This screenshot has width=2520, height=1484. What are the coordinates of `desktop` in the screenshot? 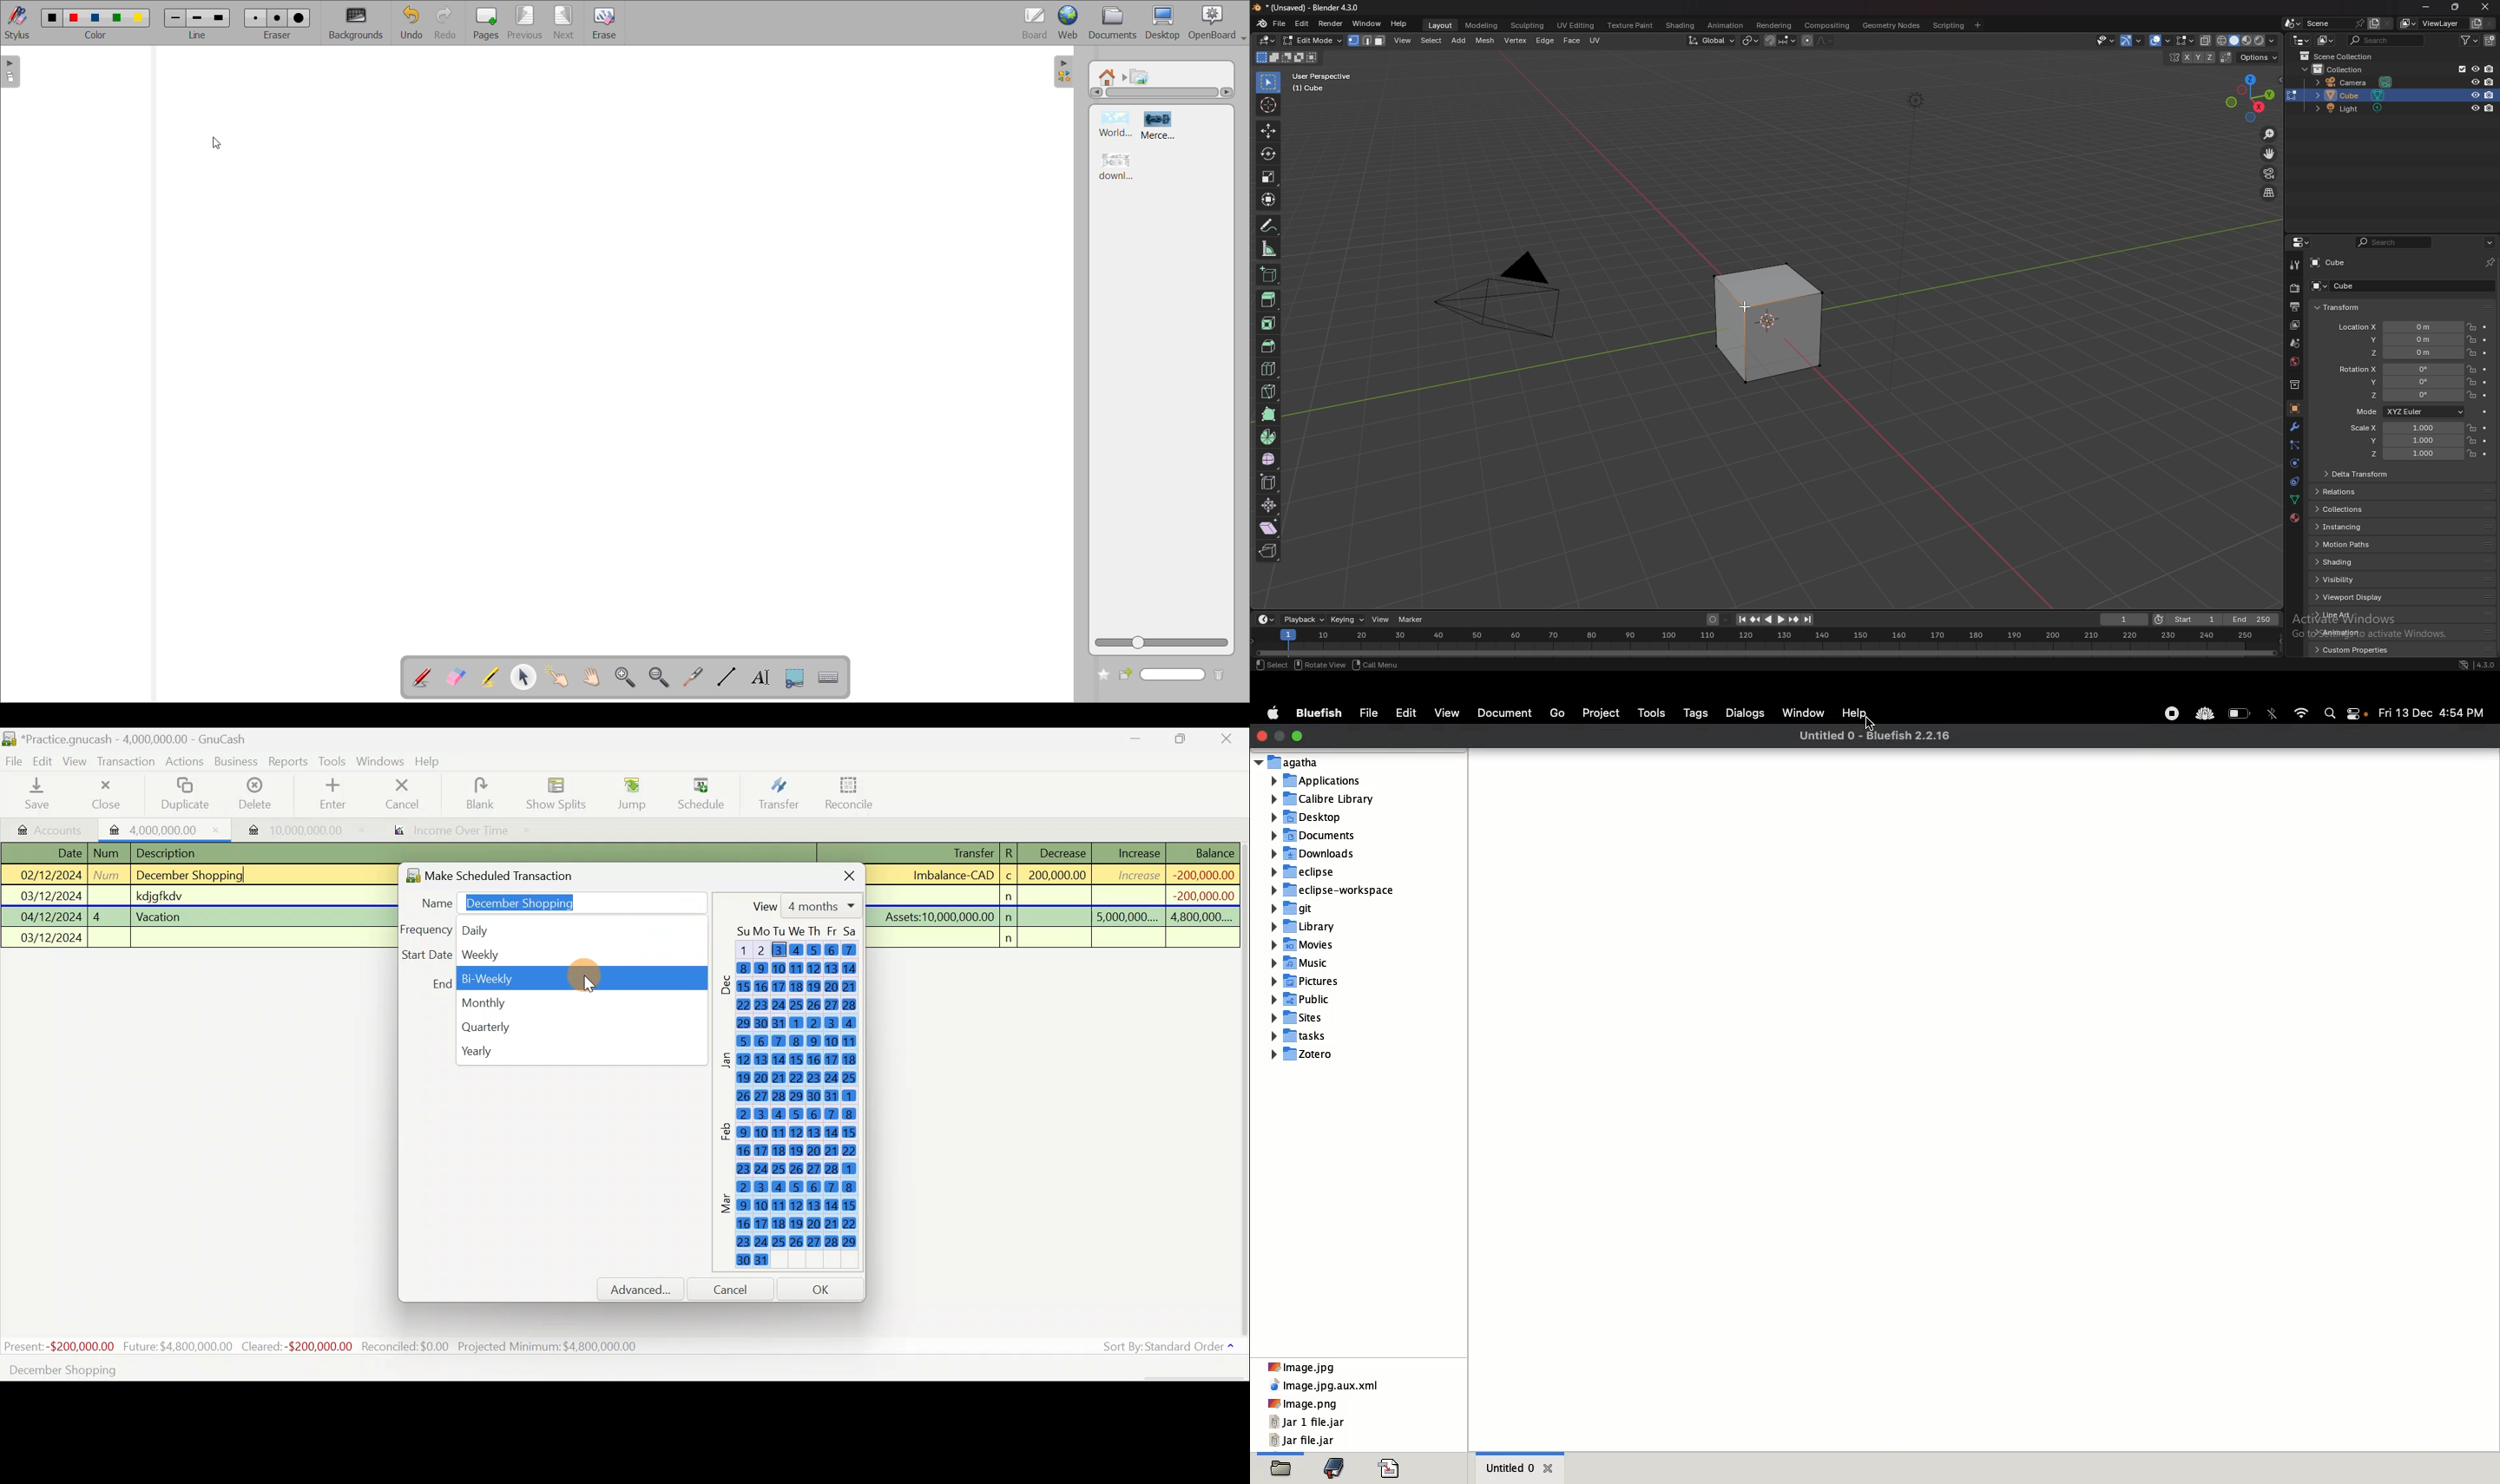 It's located at (1161, 22).